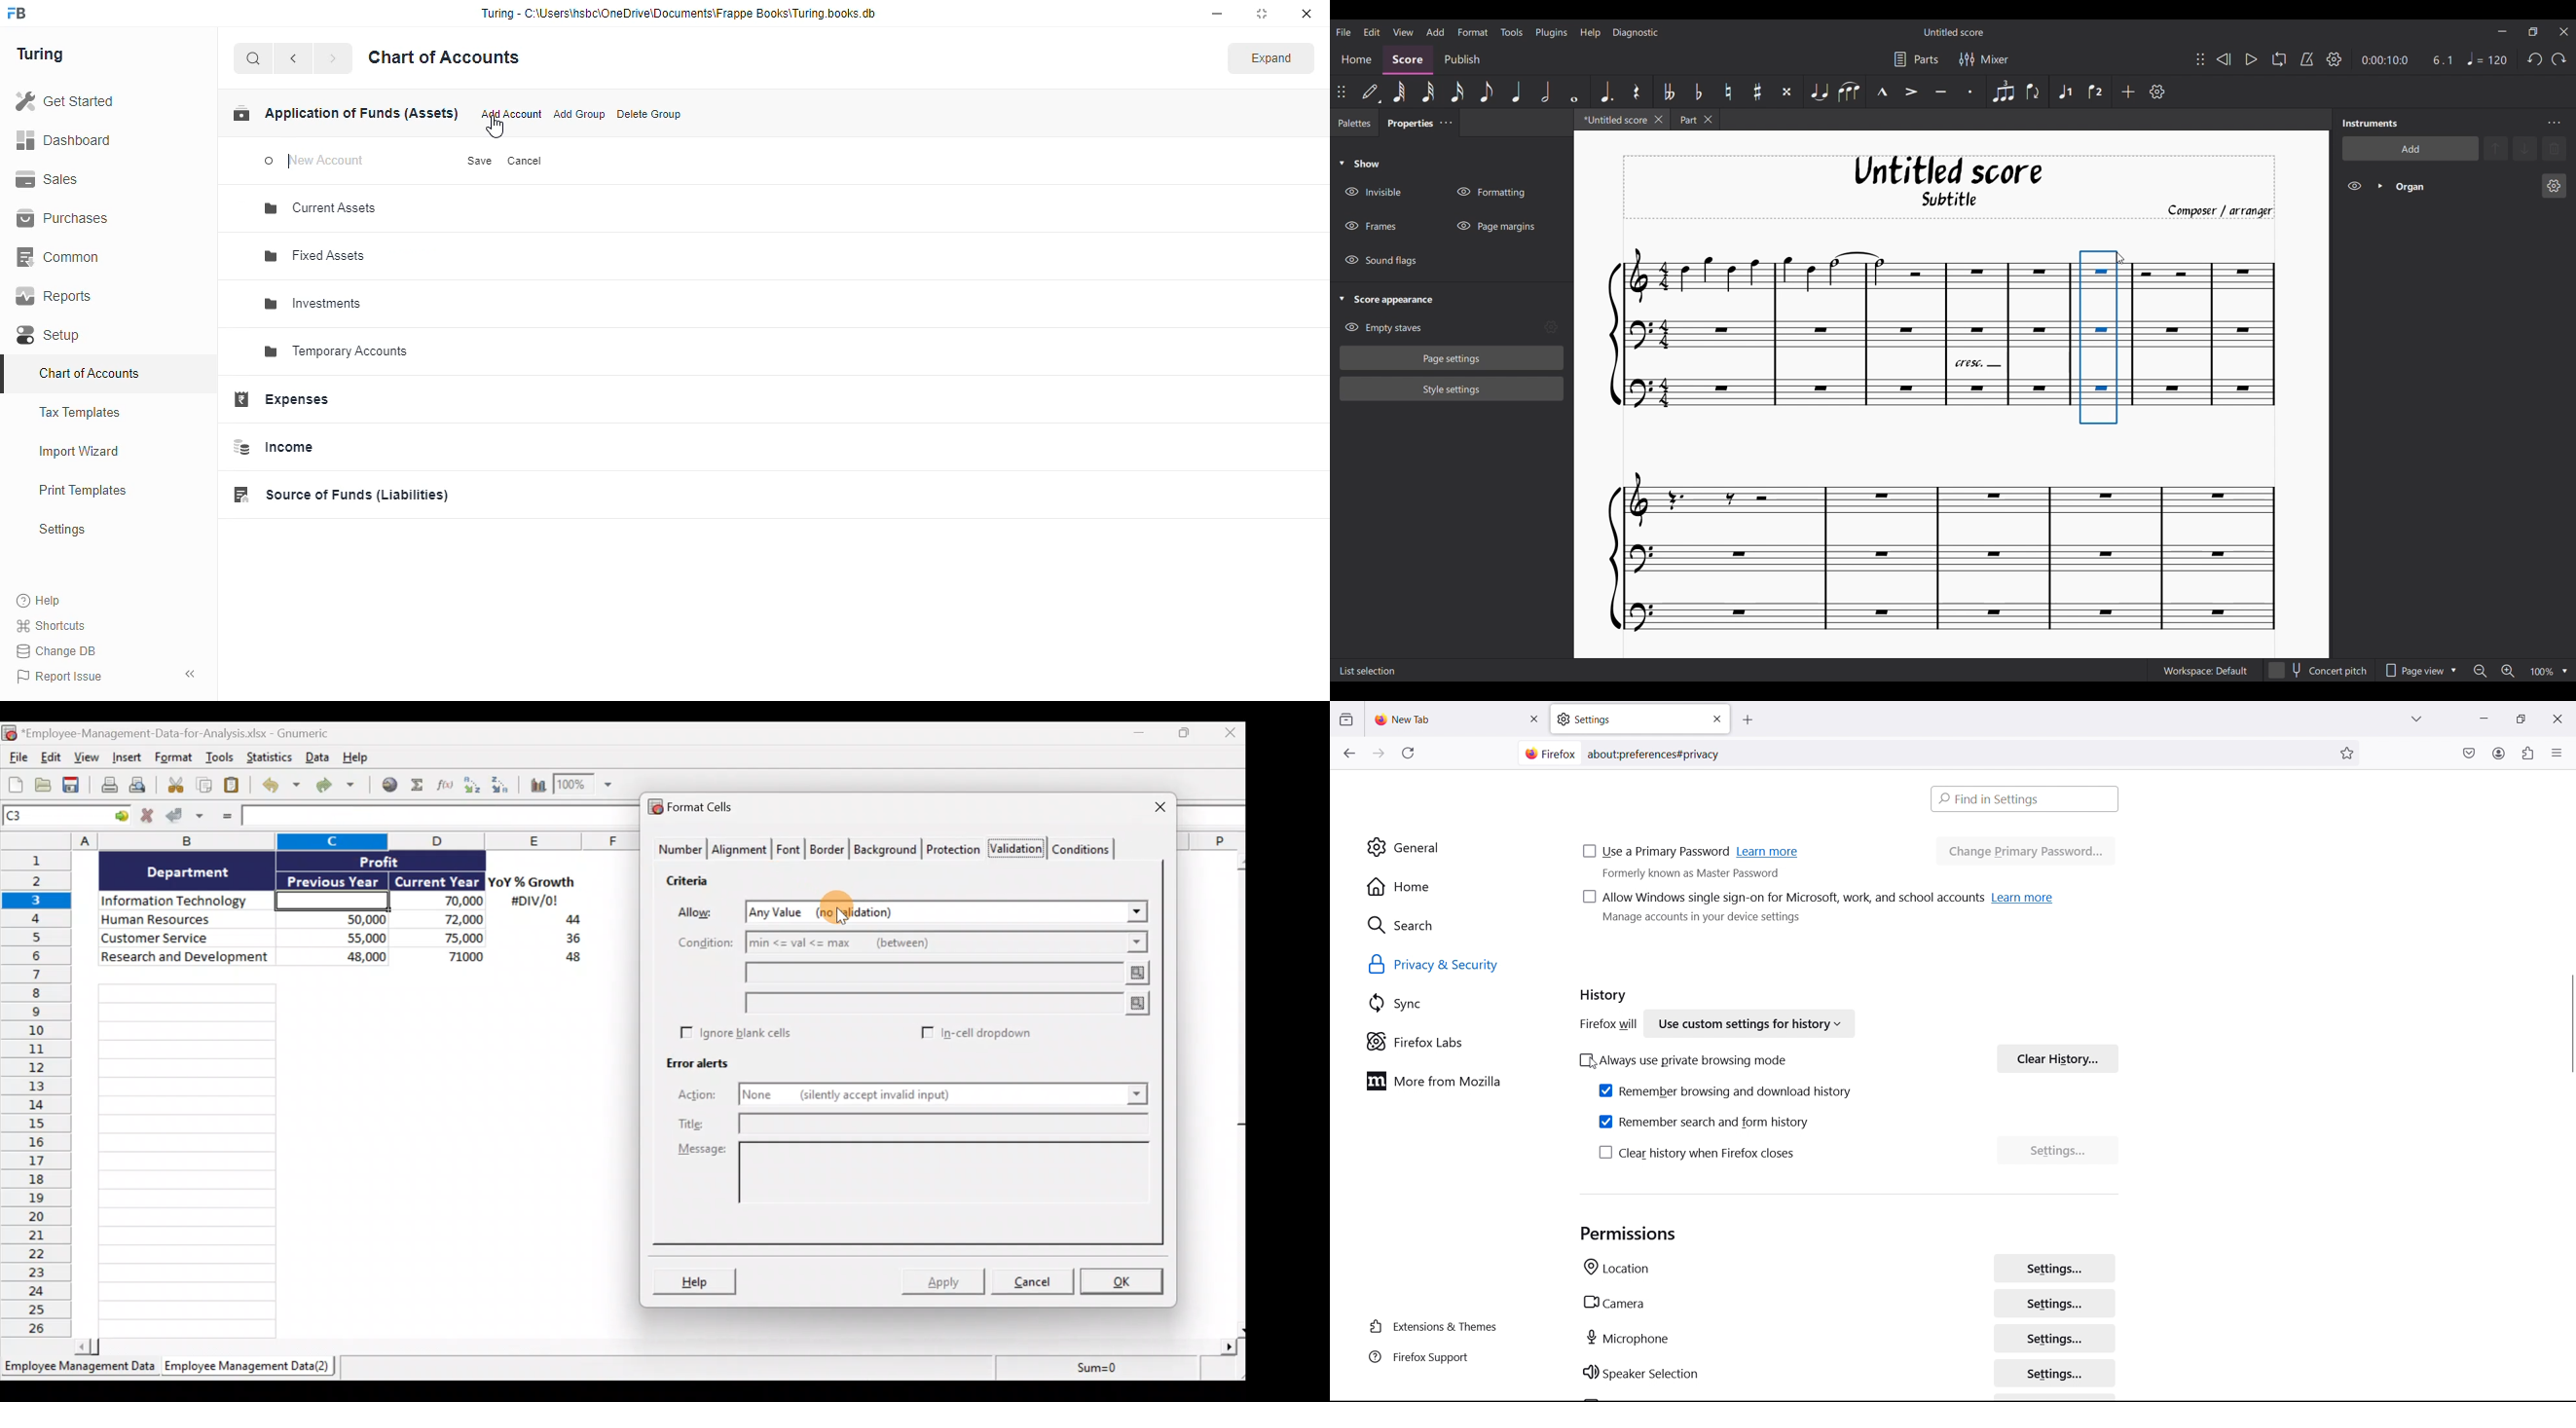  I want to click on Cancel, so click(1037, 1283).